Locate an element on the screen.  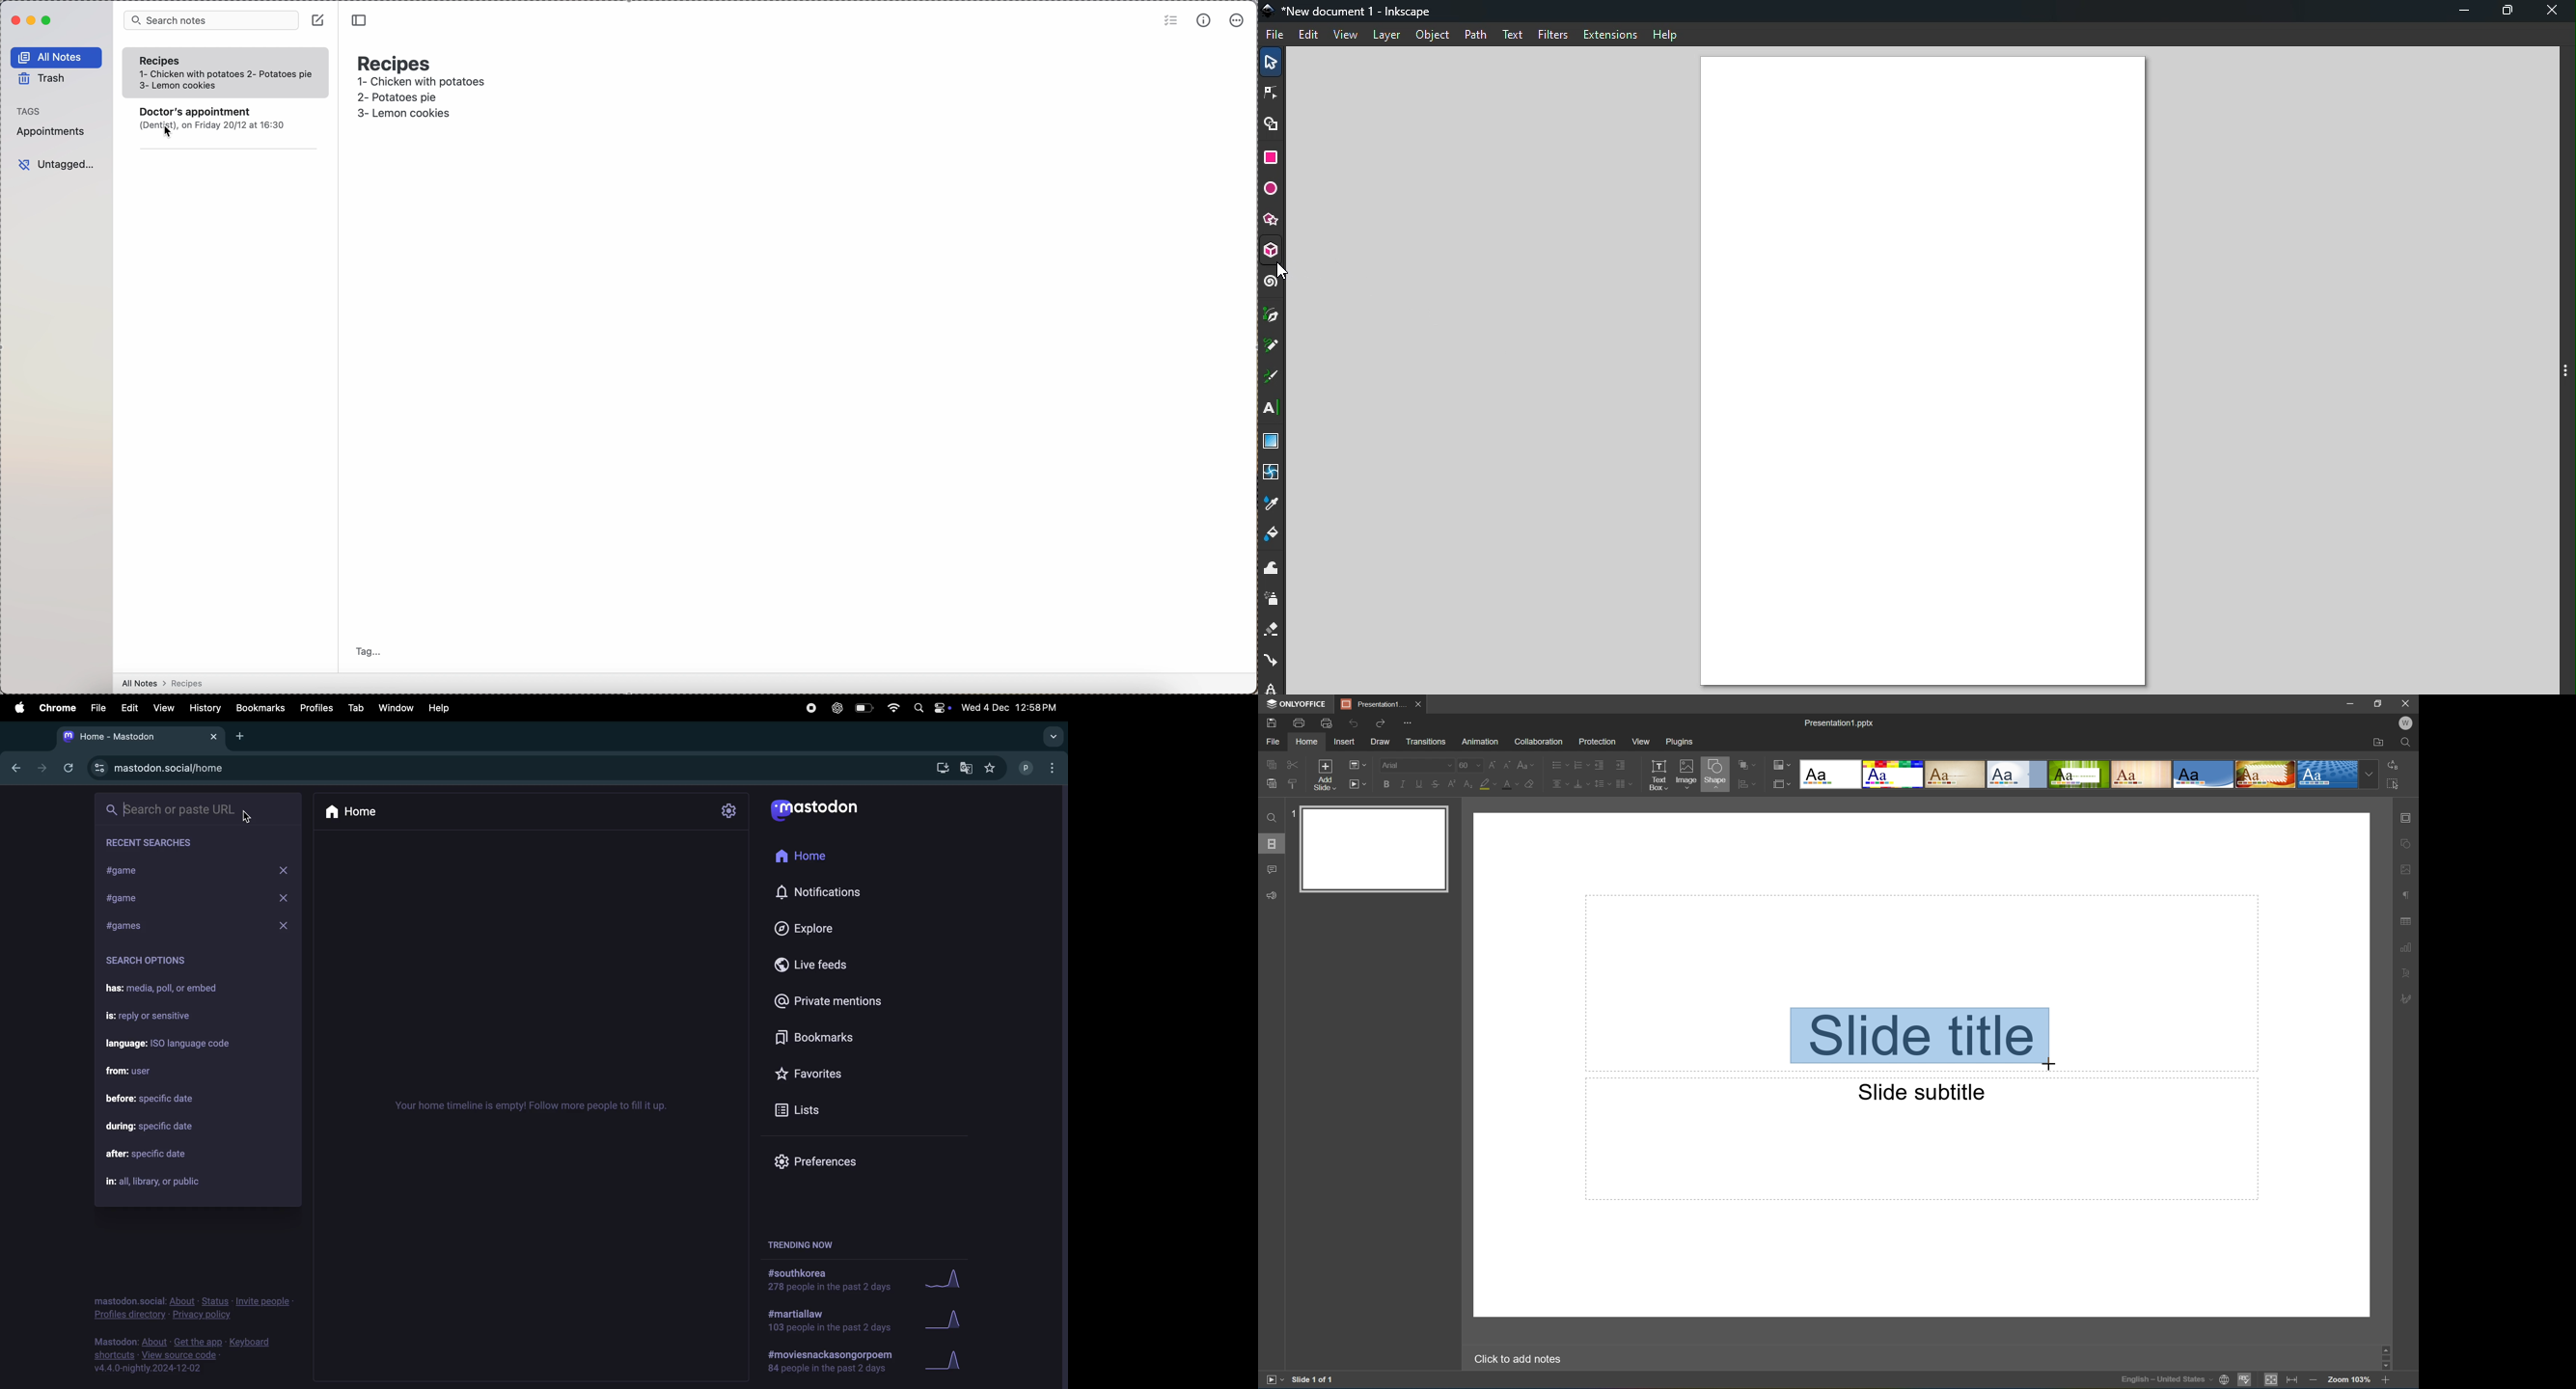
icon is located at coordinates (1741, 783).